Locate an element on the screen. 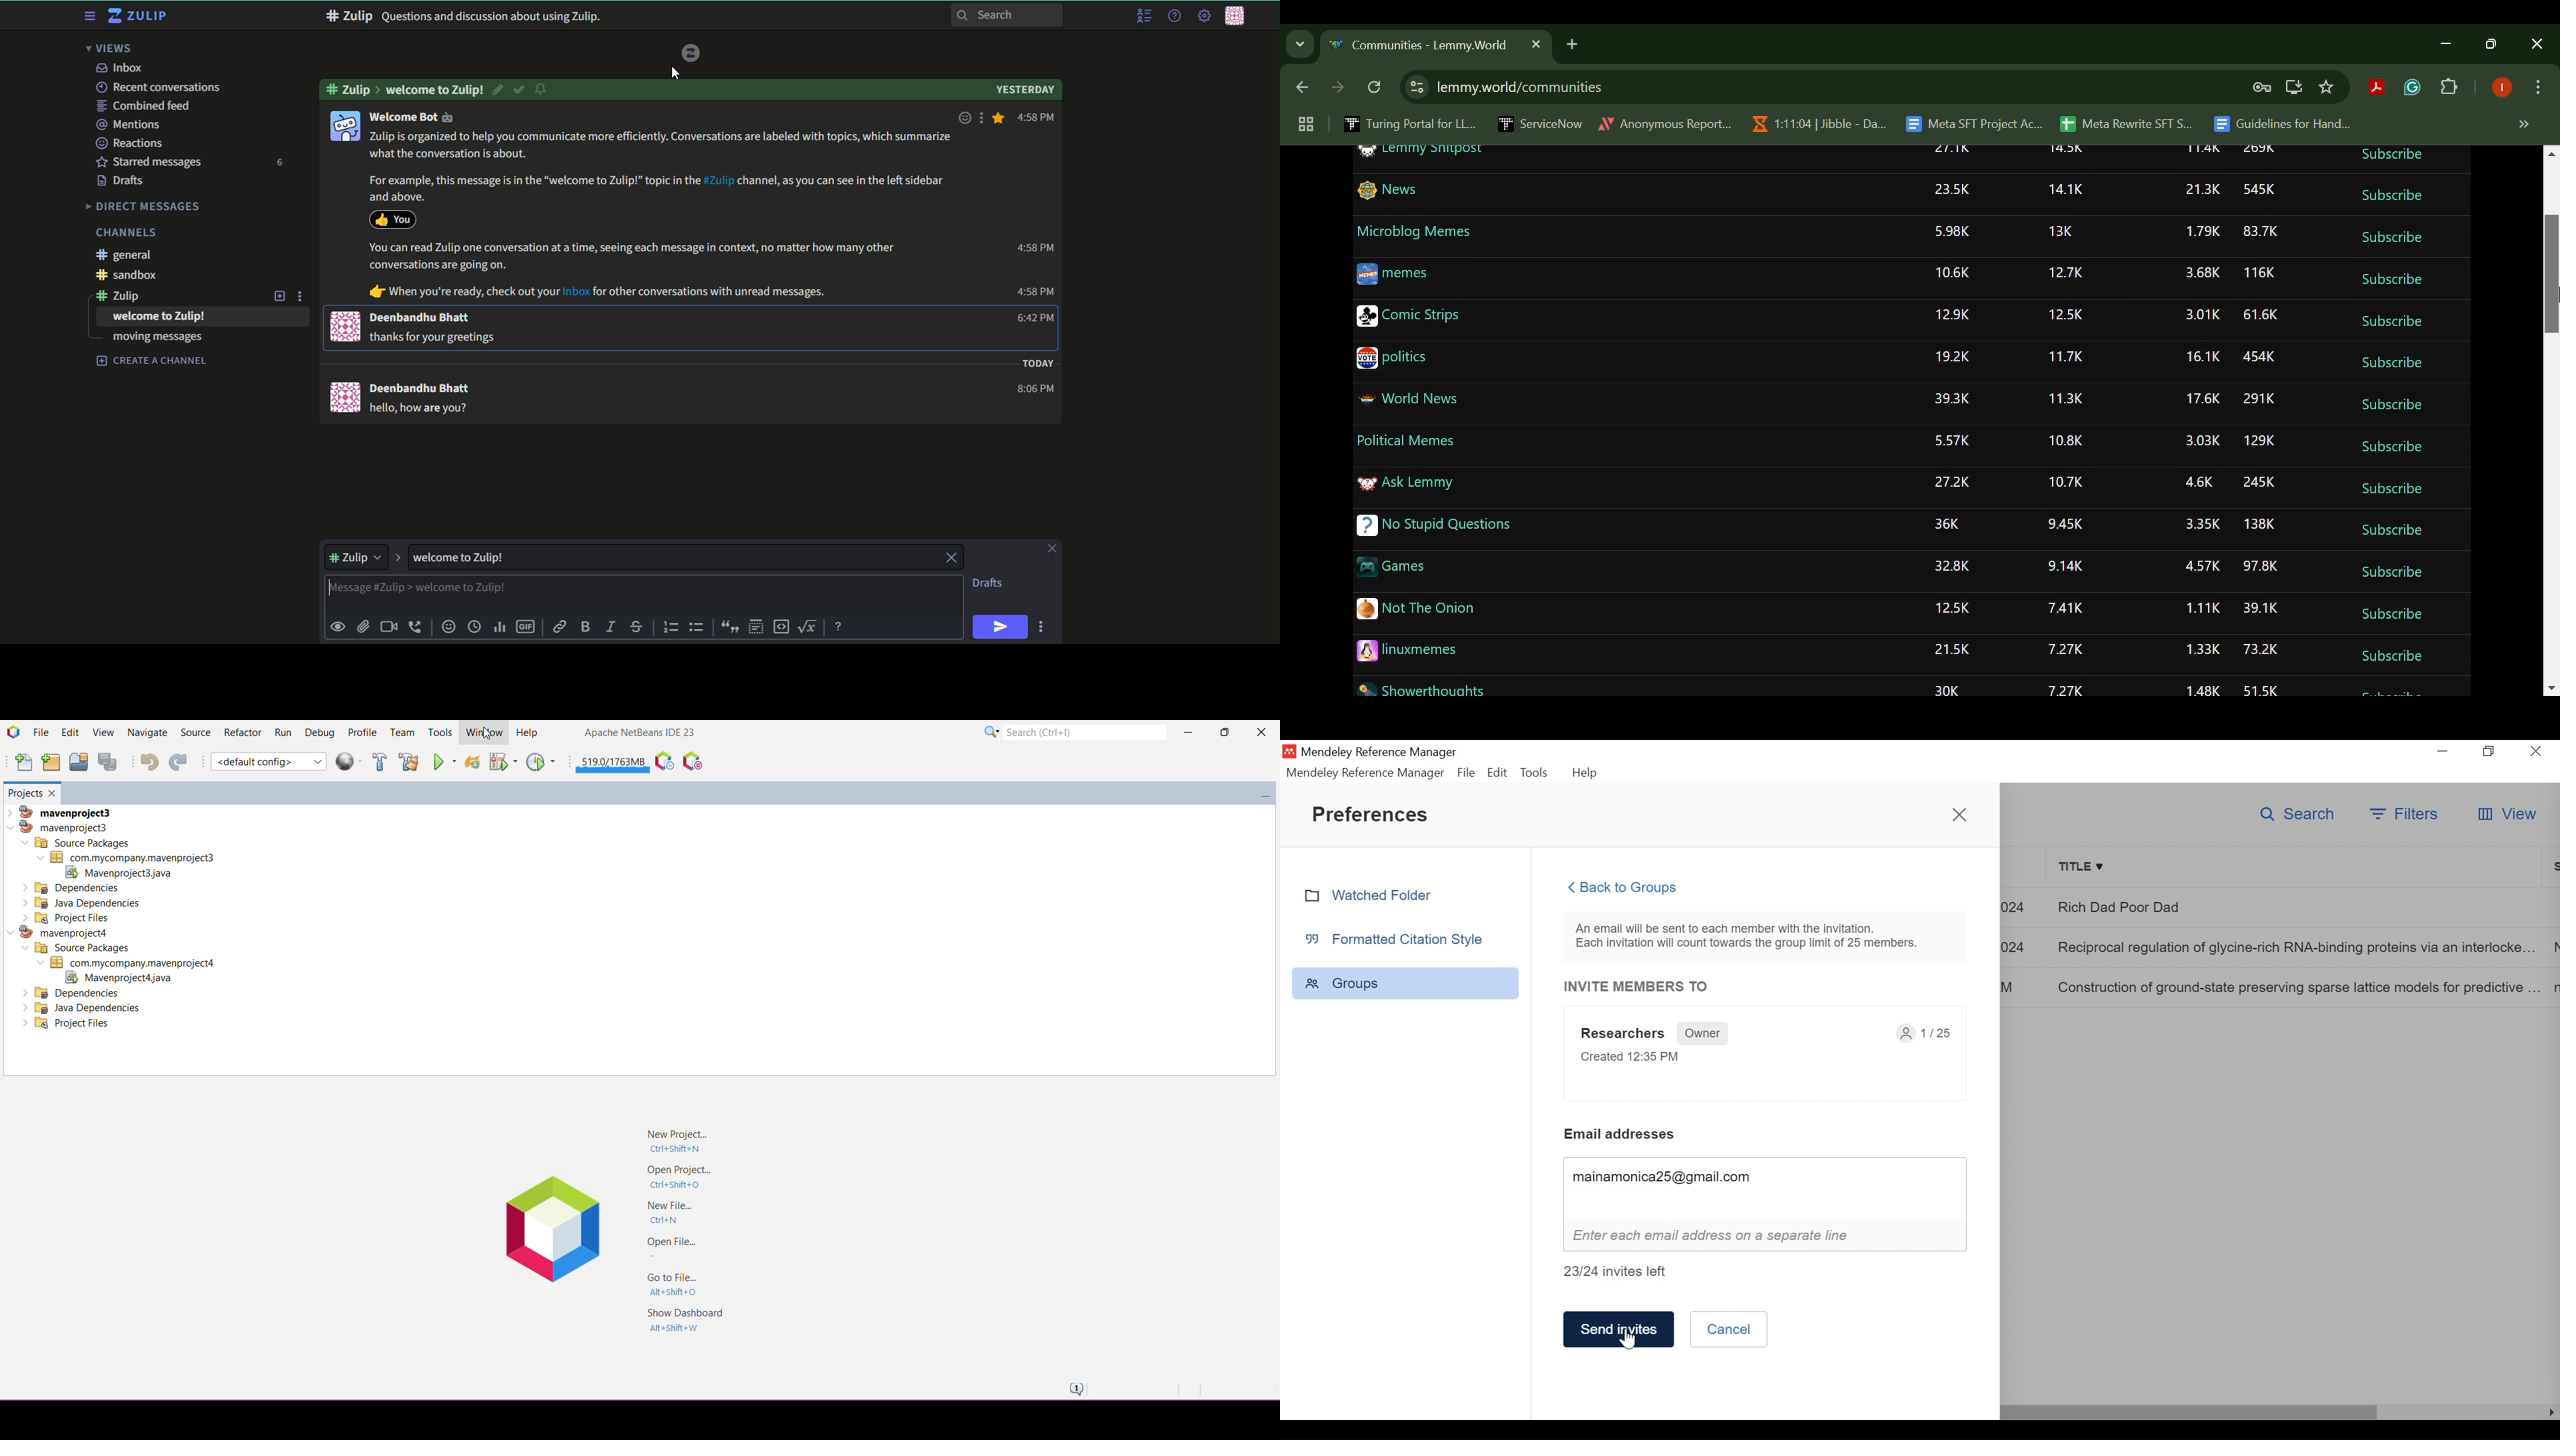  3.03K is located at coordinates (2201, 443).